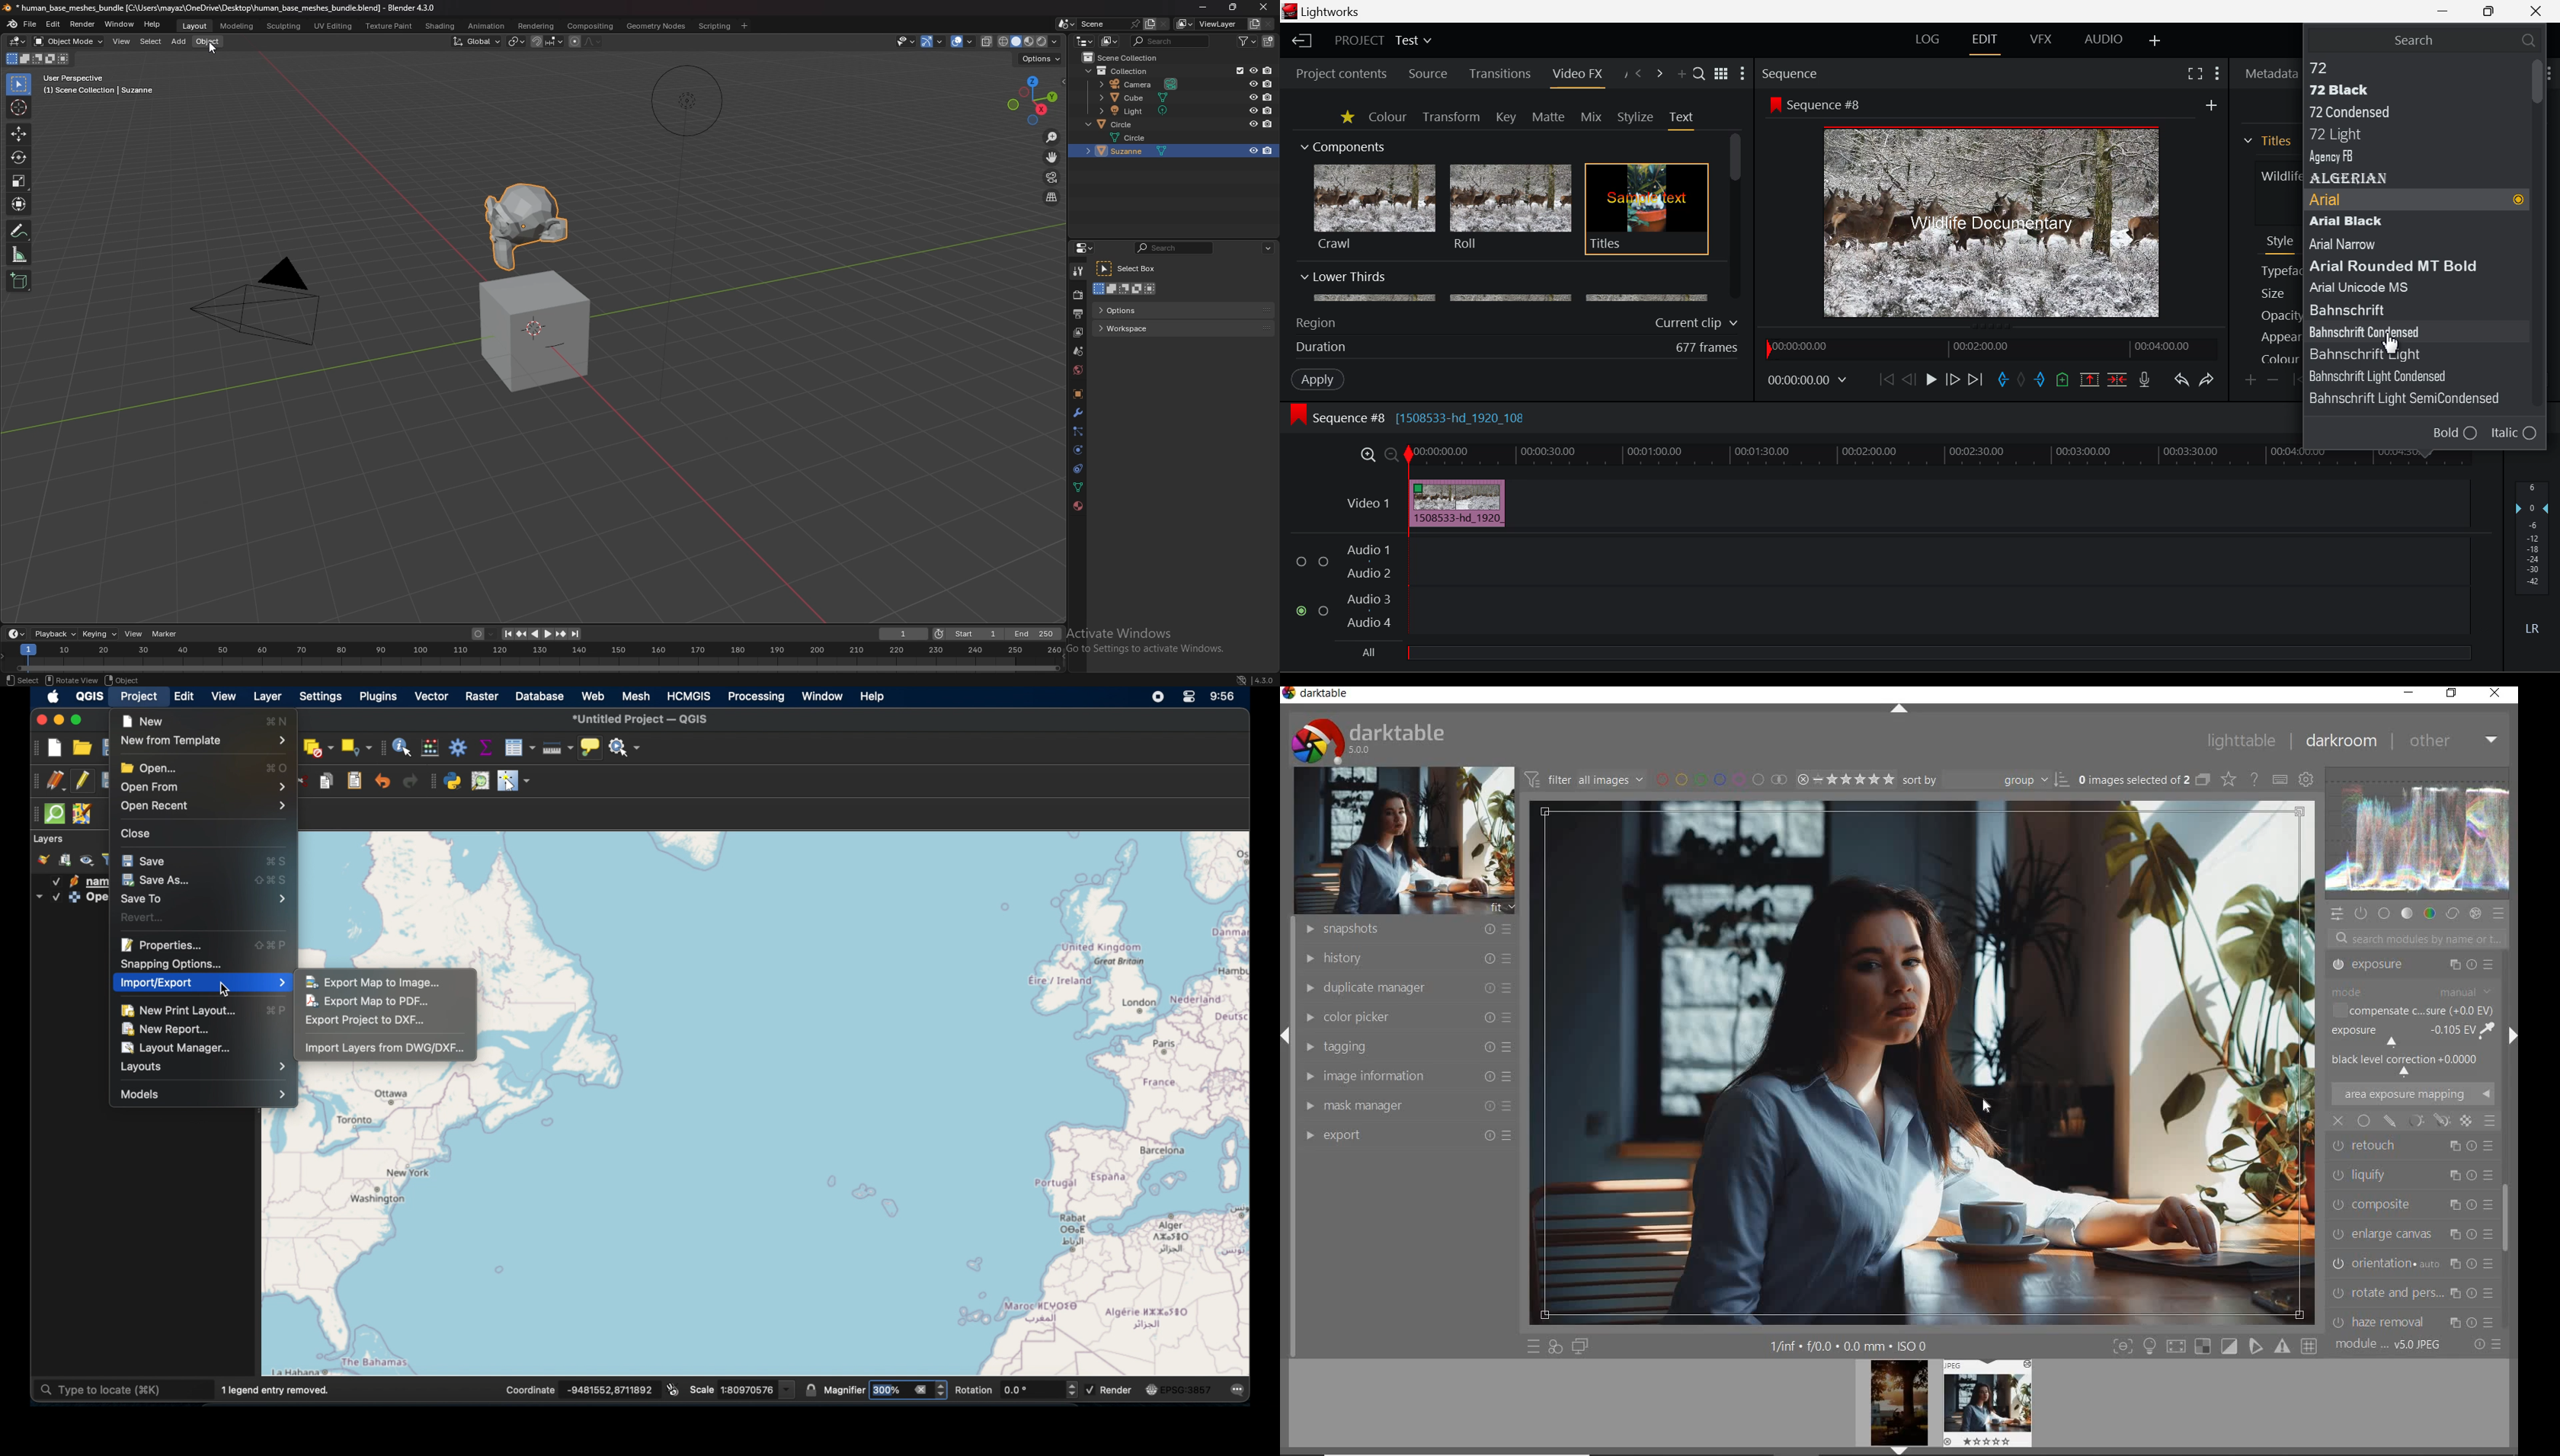 This screenshot has height=1456, width=2576. What do you see at coordinates (2420, 1317) in the screenshot?
I see `SCALE PIXELS` at bounding box center [2420, 1317].